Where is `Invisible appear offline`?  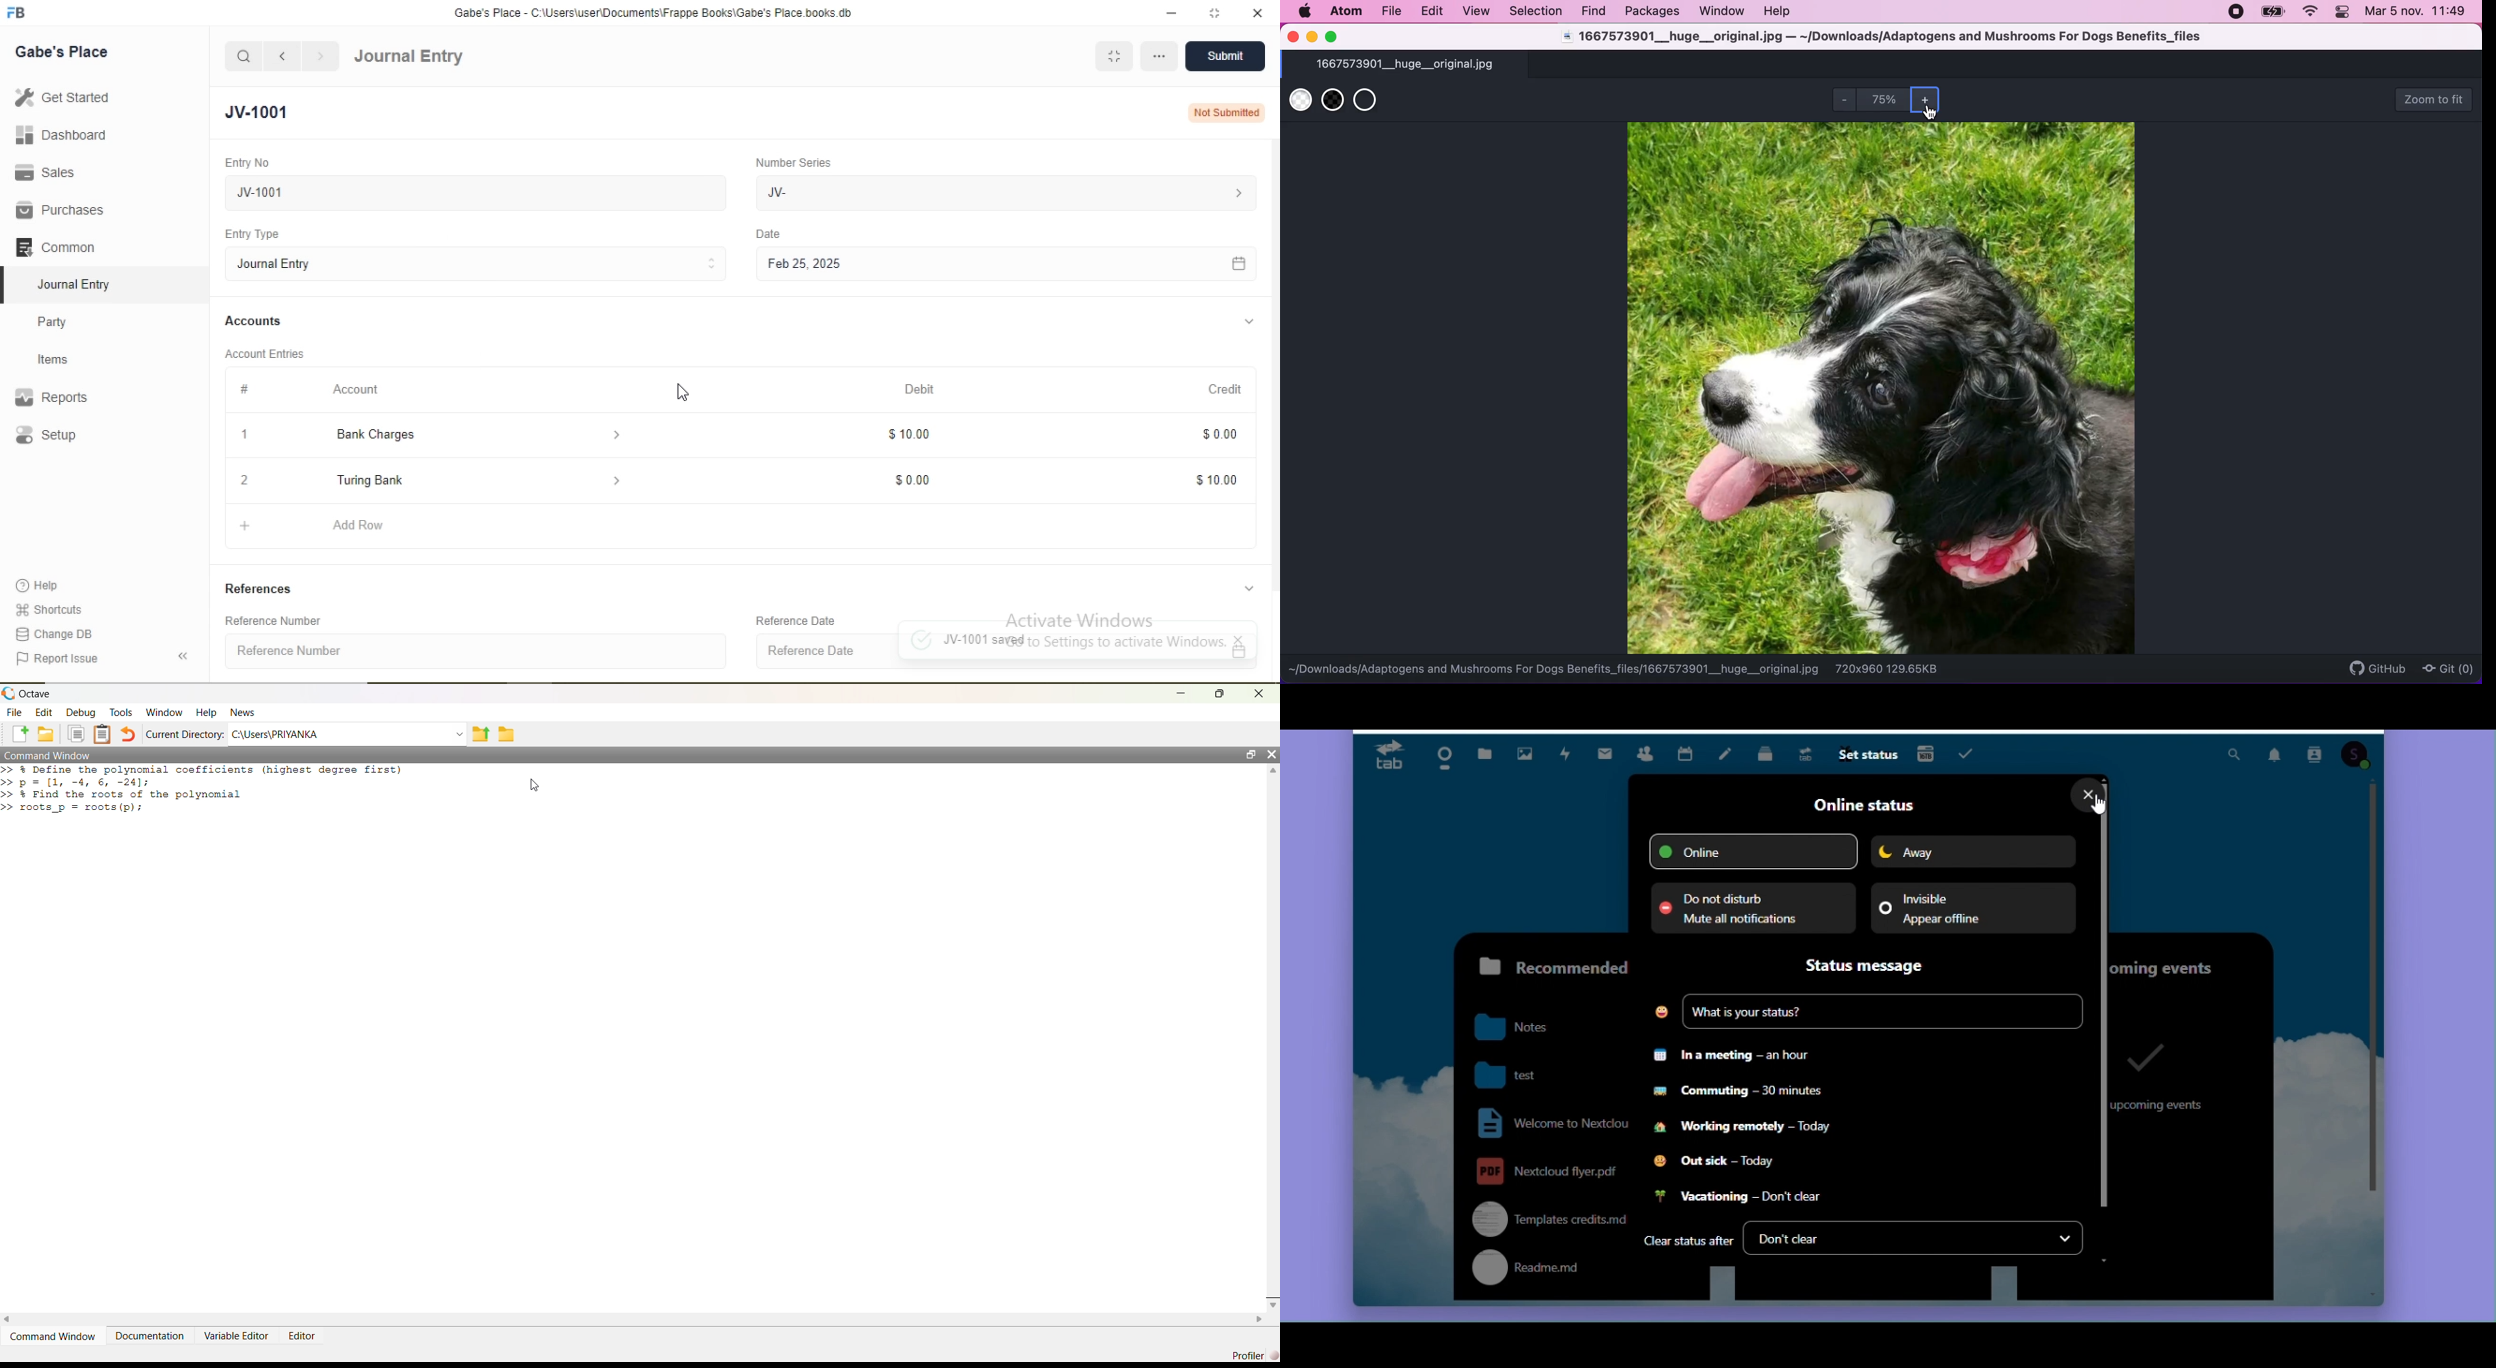
Invisible appear offline is located at coordinates (1973, 907).